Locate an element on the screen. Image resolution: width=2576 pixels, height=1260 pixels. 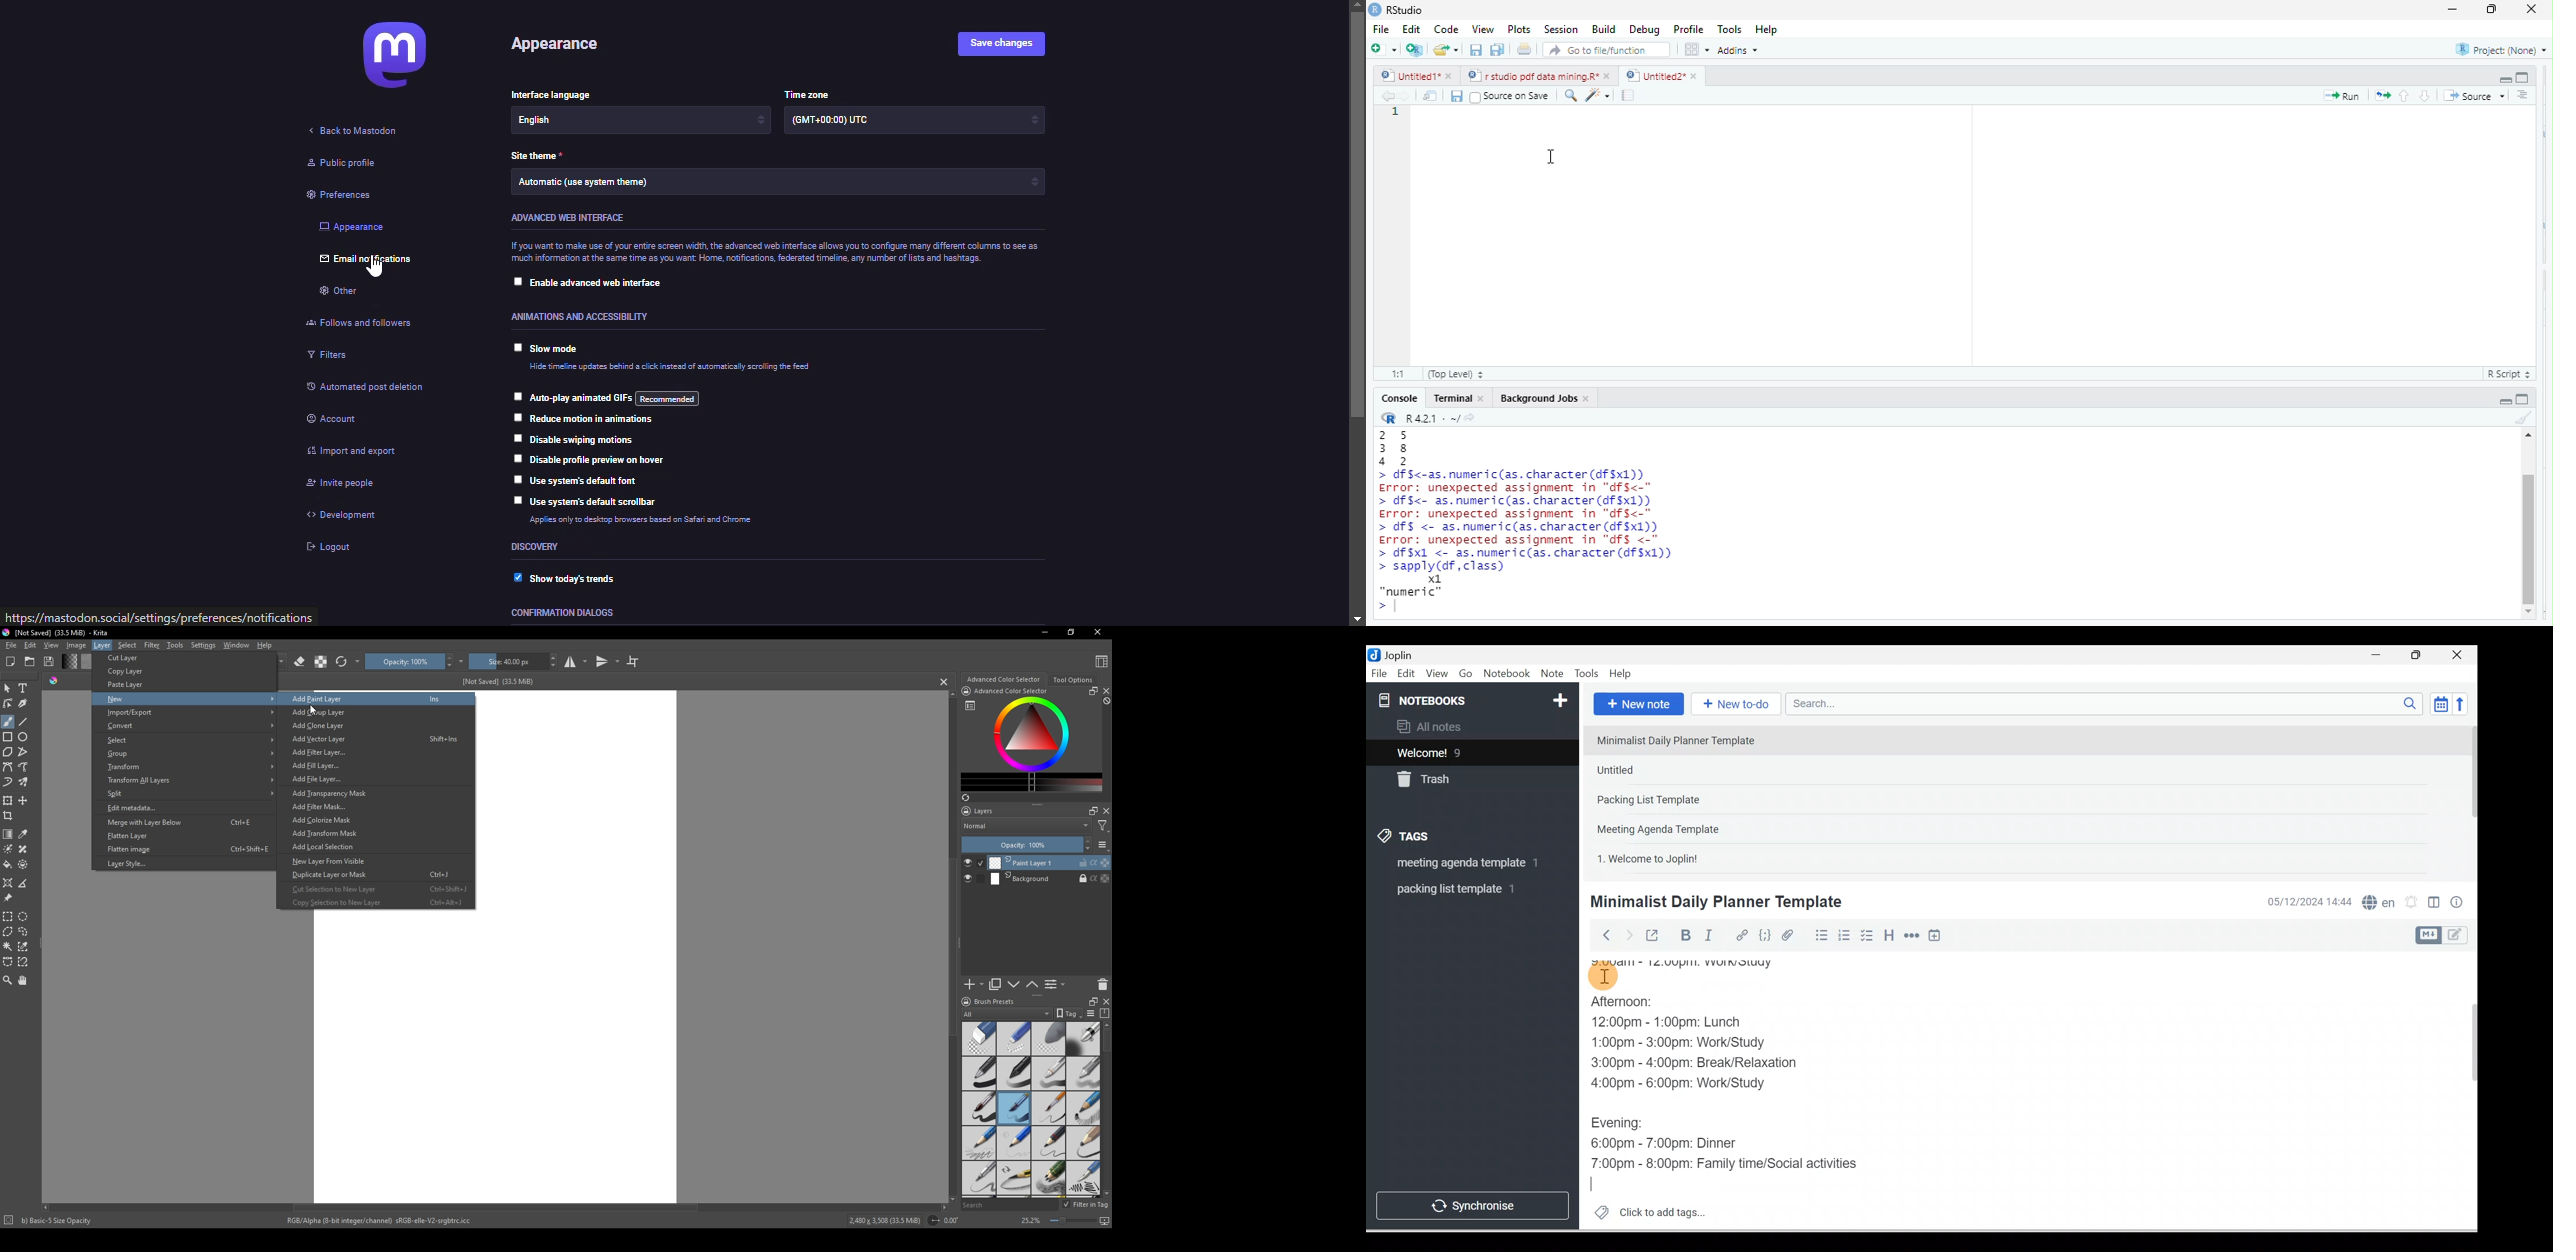
debug is located at coordinates (1646, 30).